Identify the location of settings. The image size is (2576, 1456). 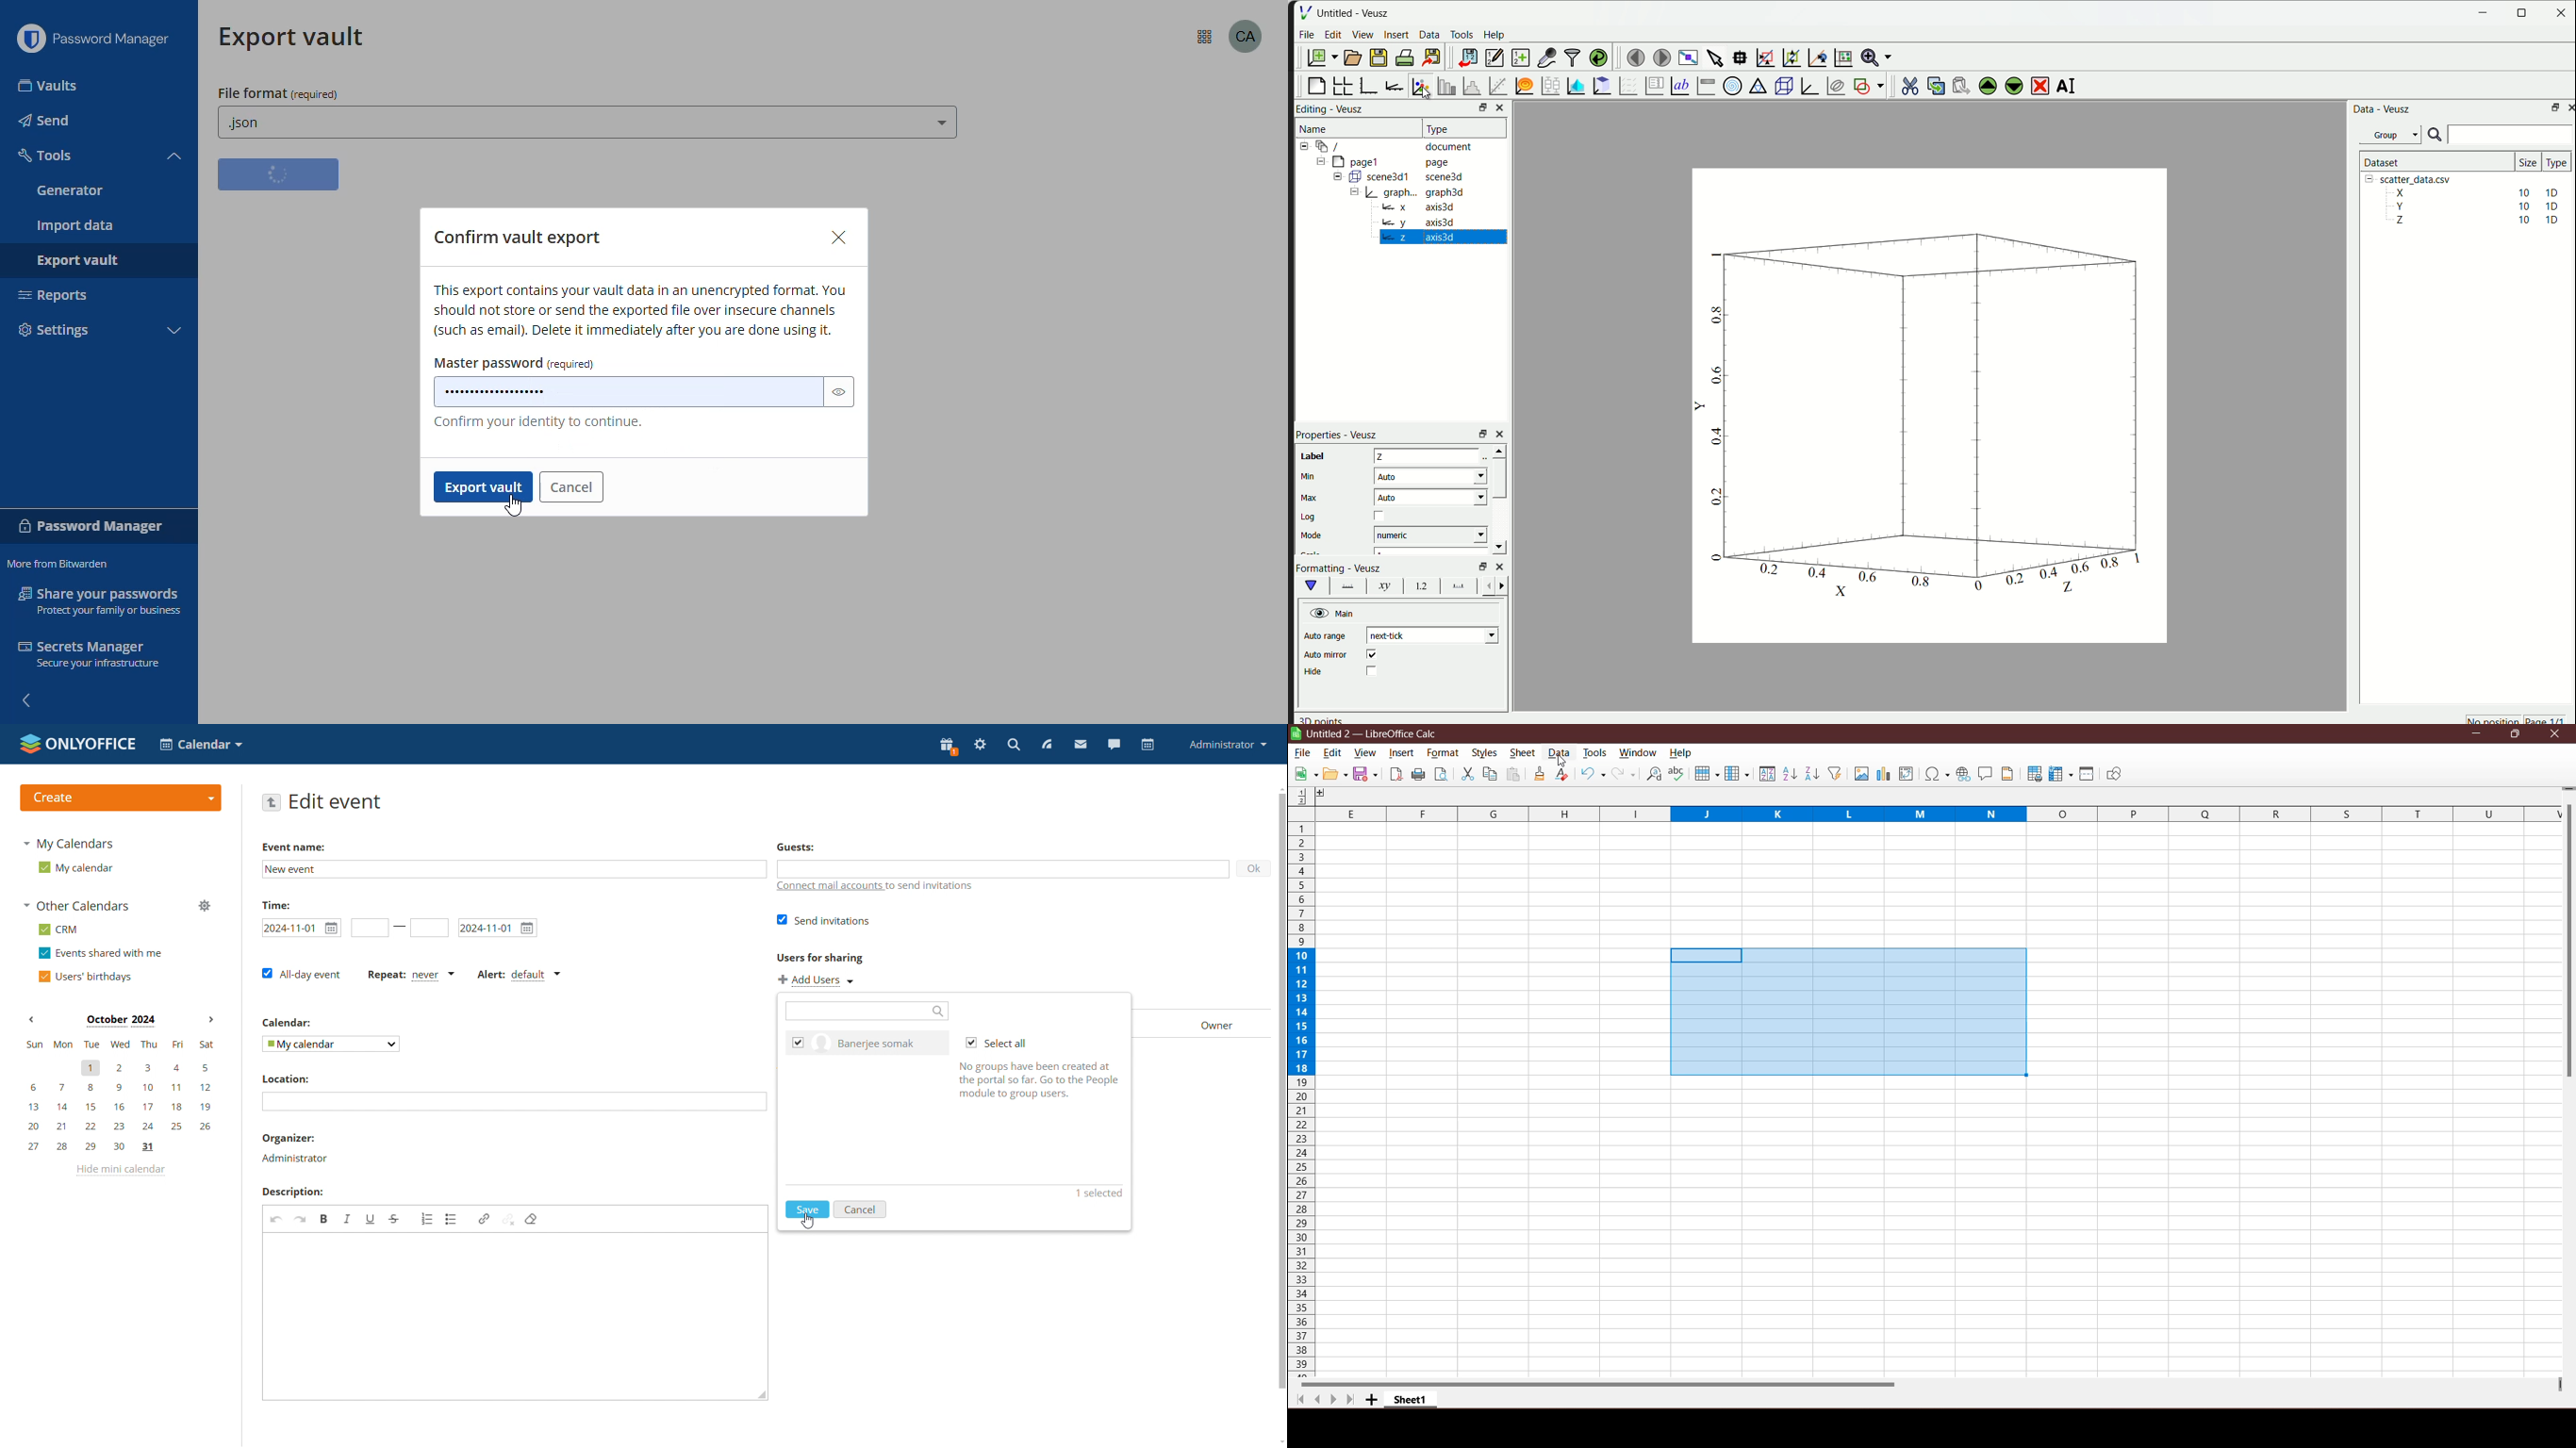
(54, 331).